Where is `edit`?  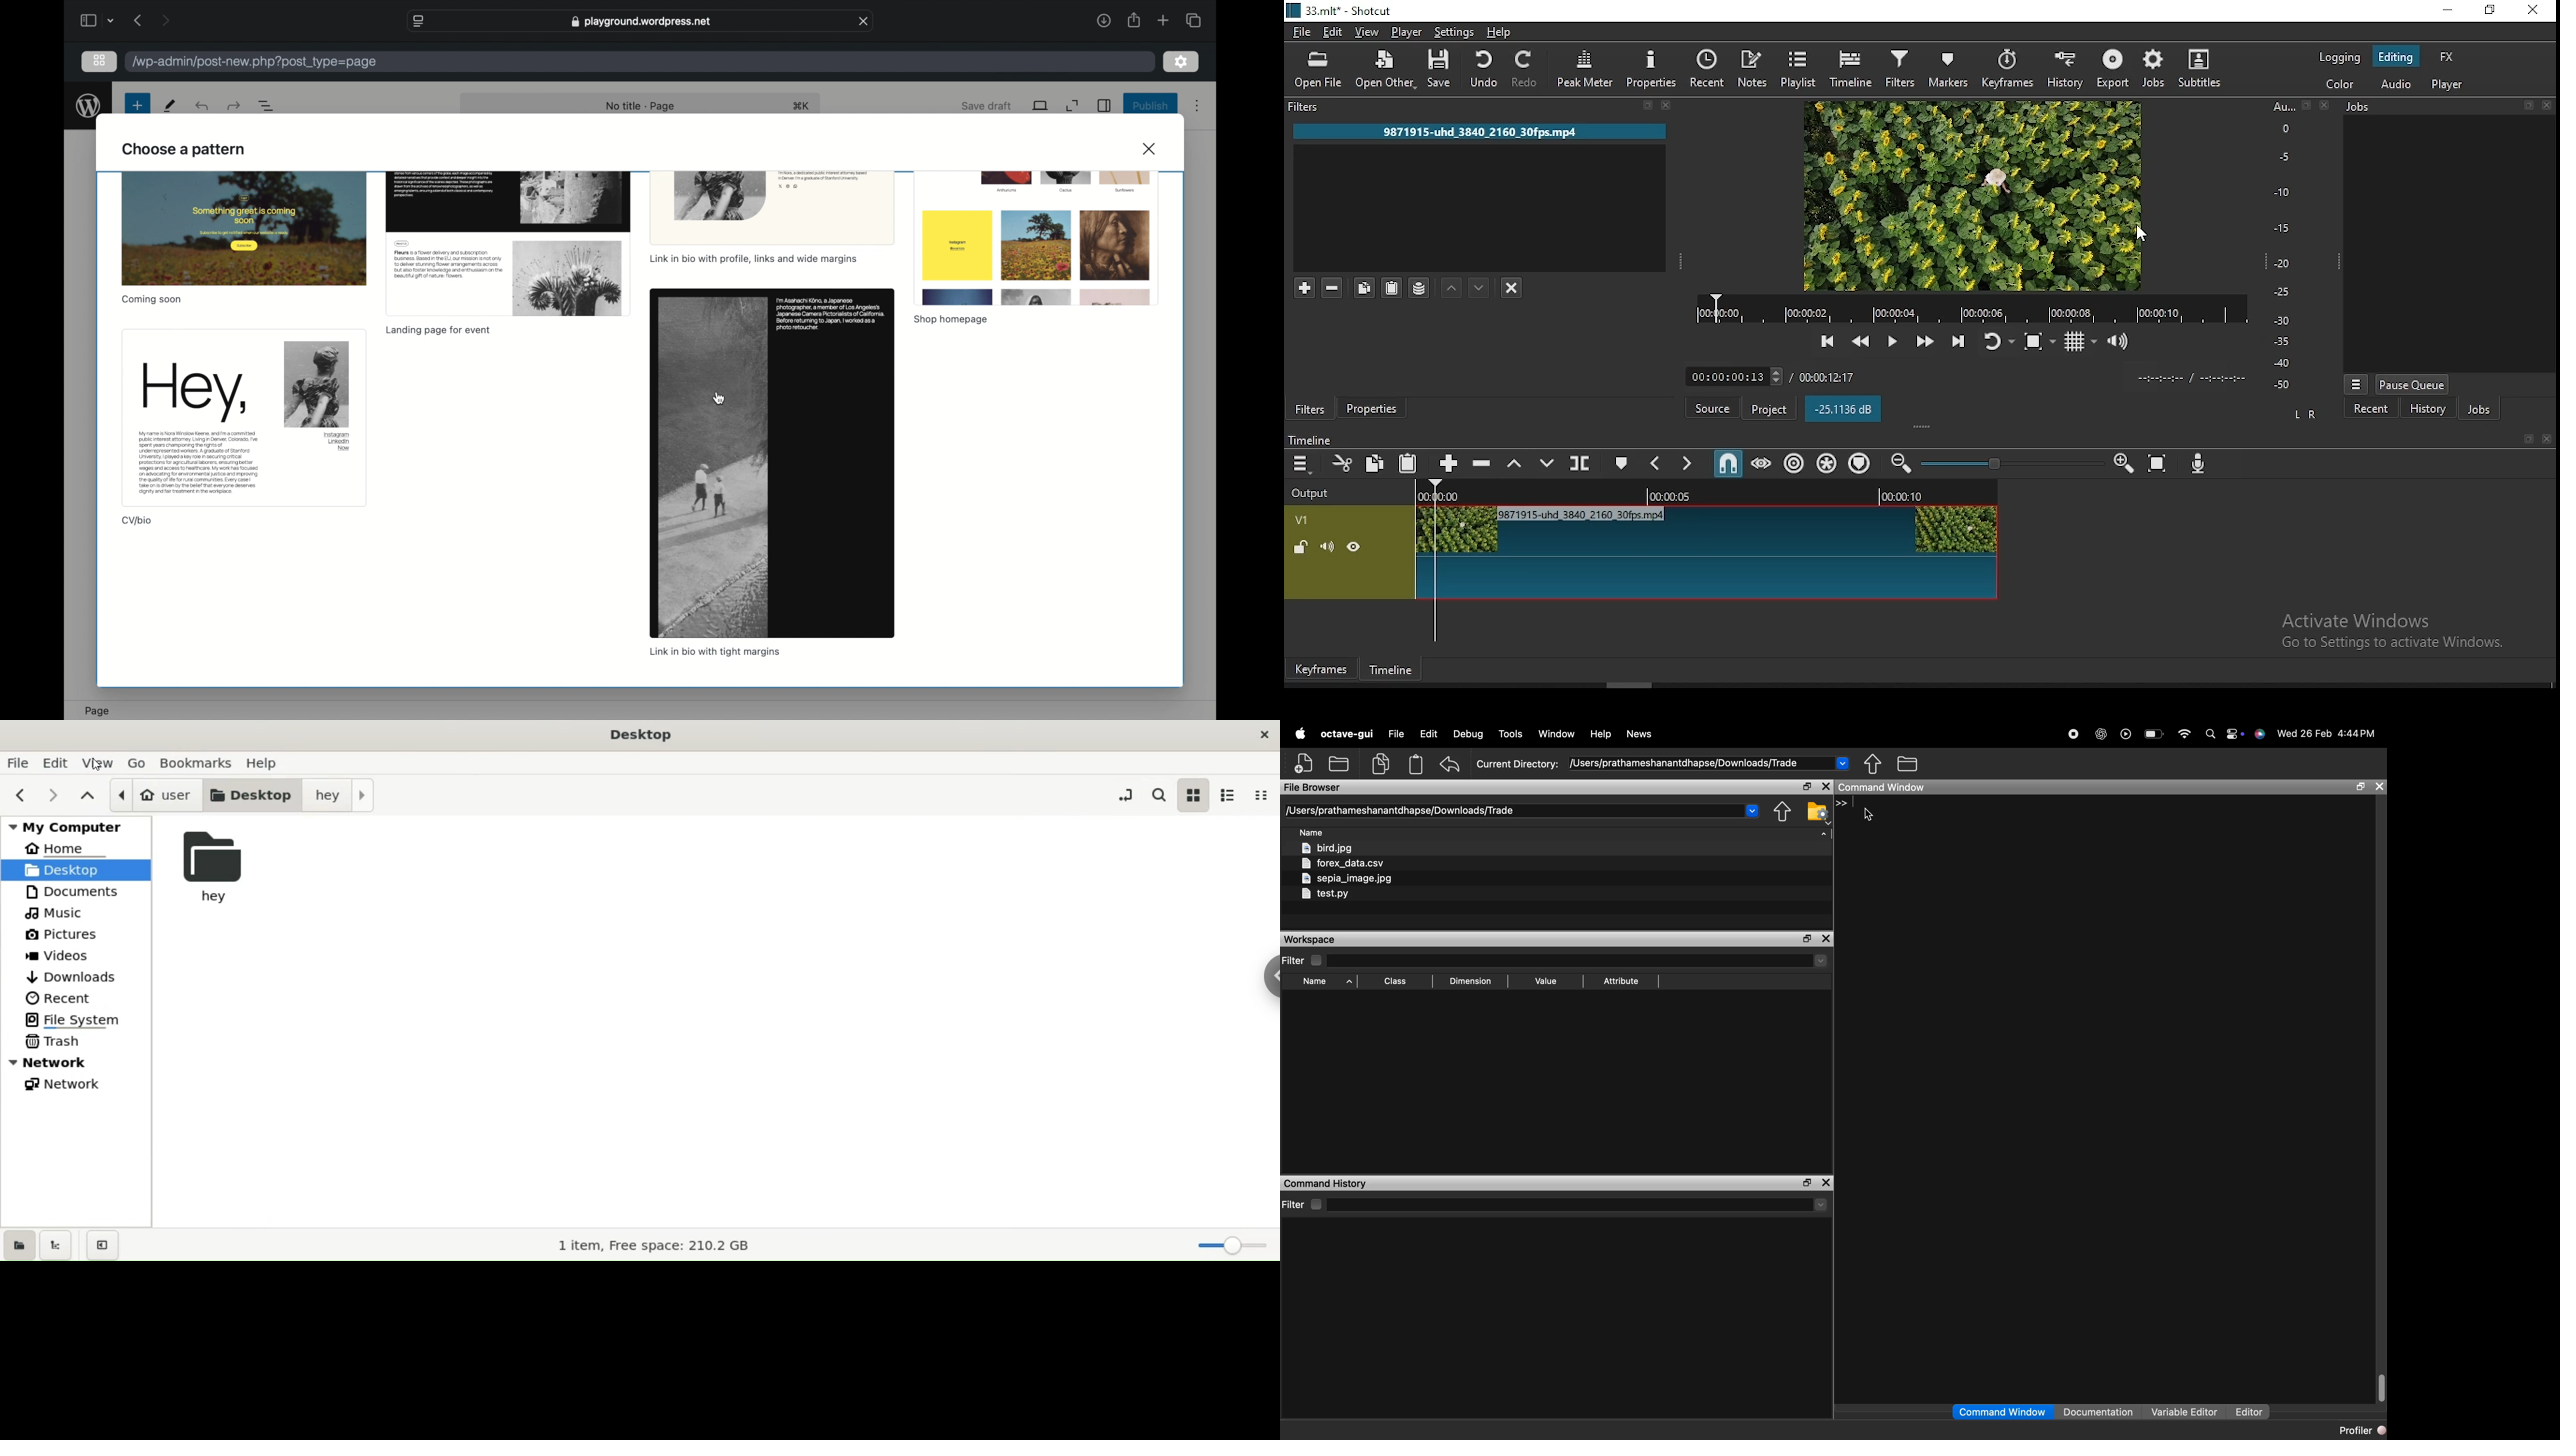 edit is located at coordinates (57, 763).